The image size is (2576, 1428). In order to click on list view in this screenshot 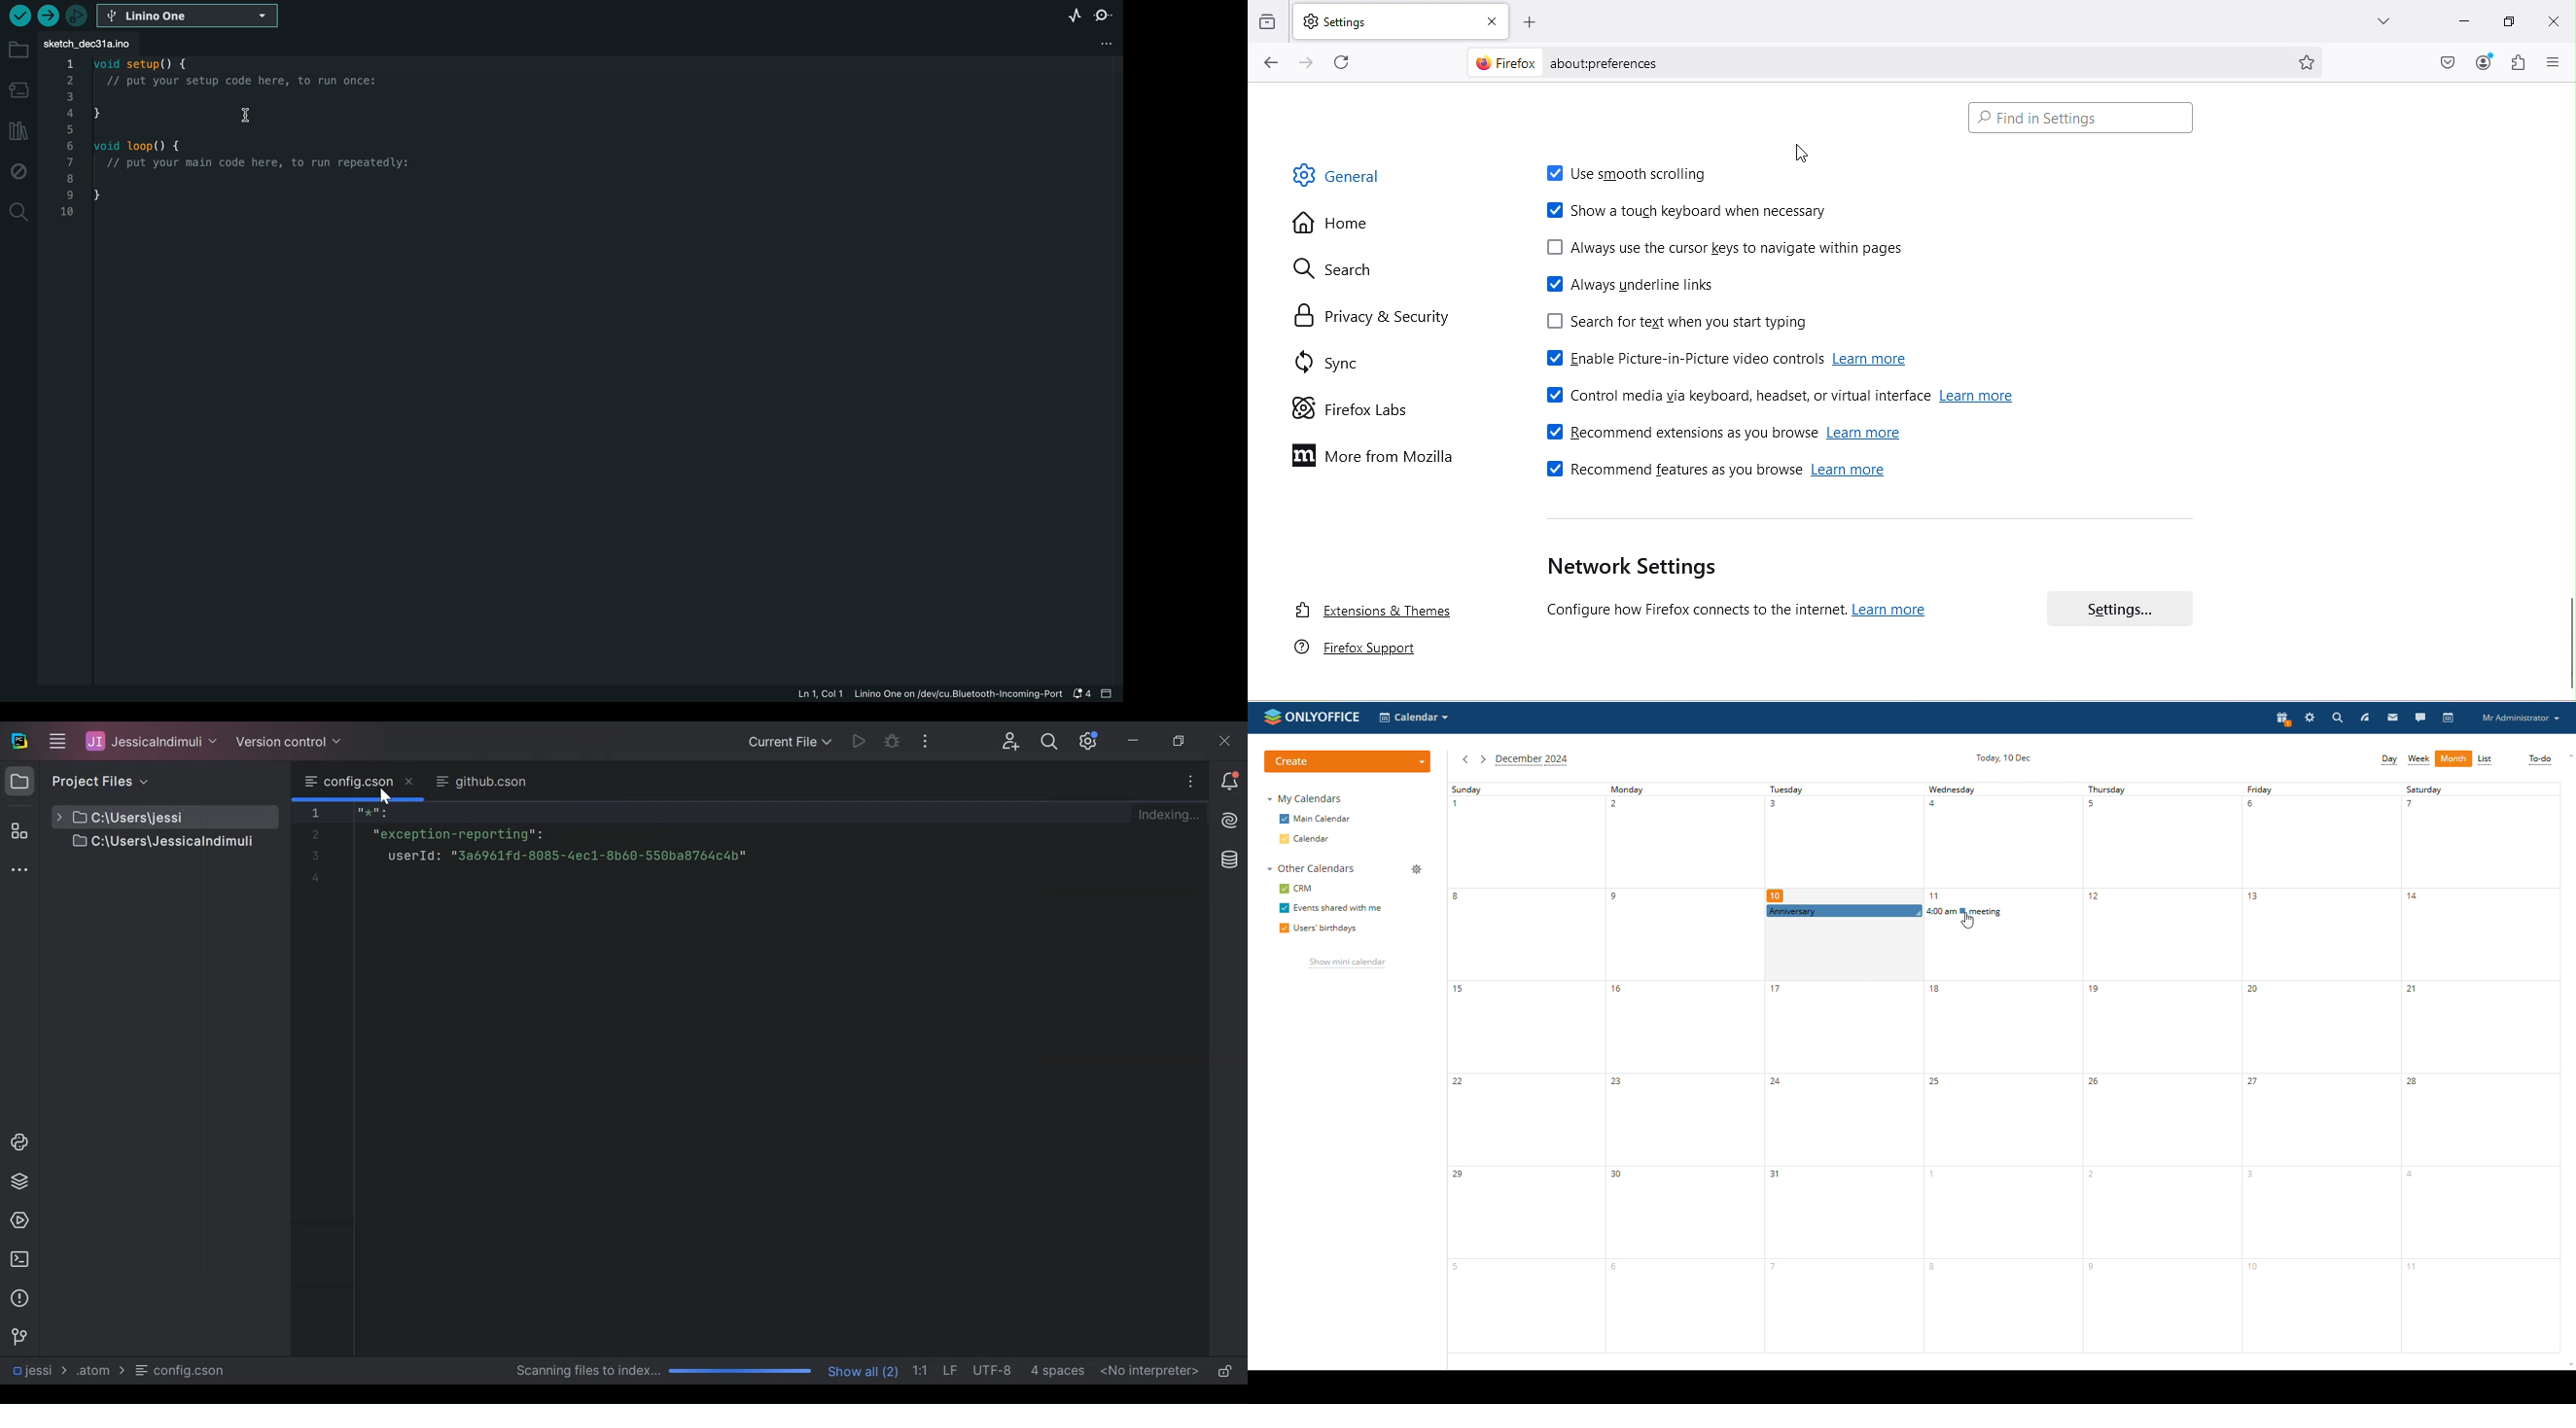, I will do `click(2485, 760)`.